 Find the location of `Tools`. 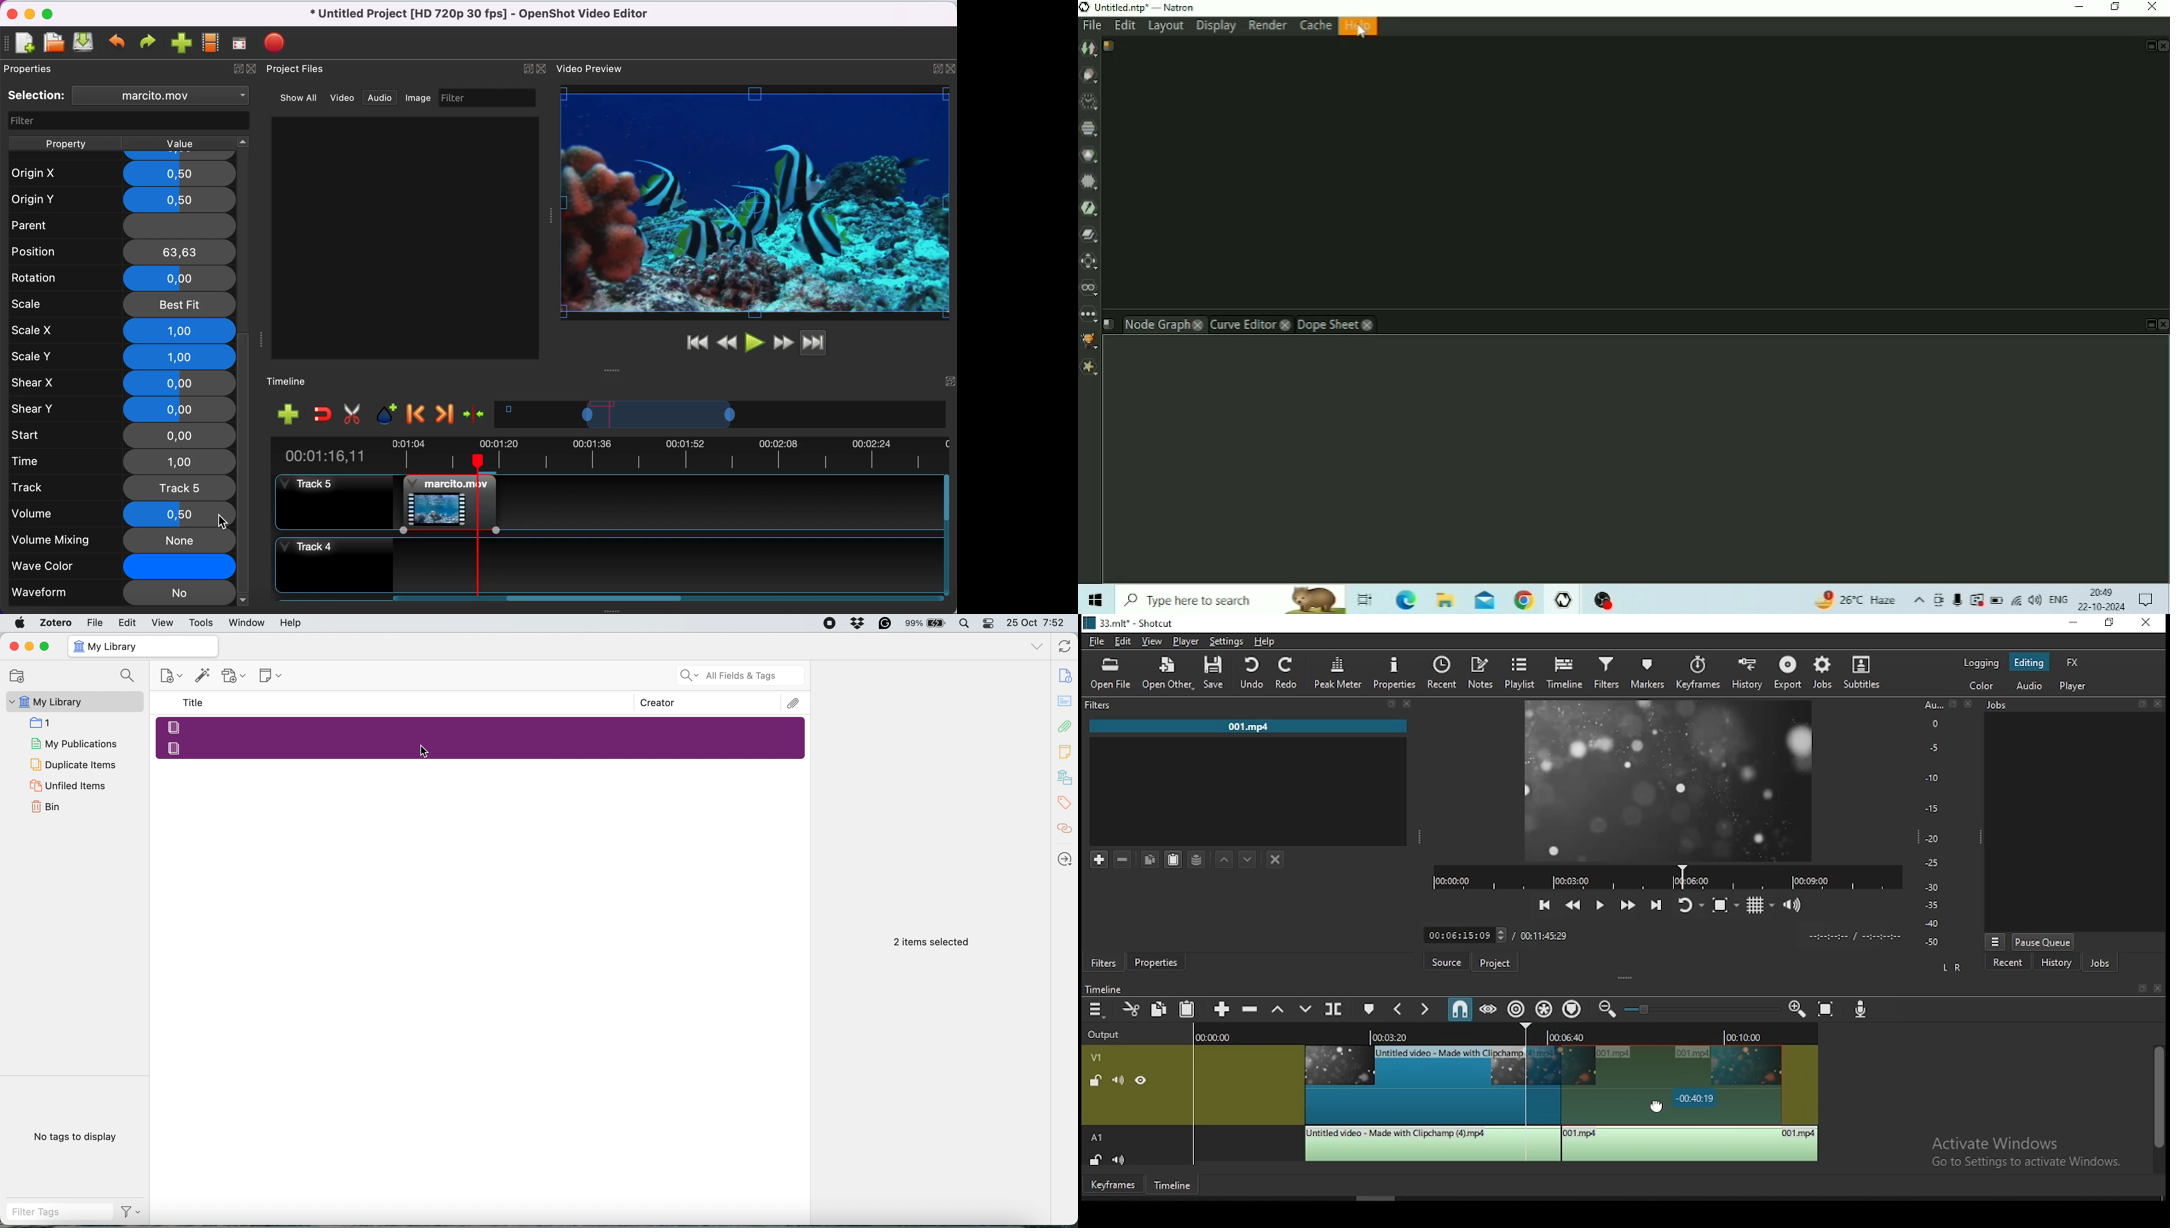

Tools is located at coordinates (201, 623).